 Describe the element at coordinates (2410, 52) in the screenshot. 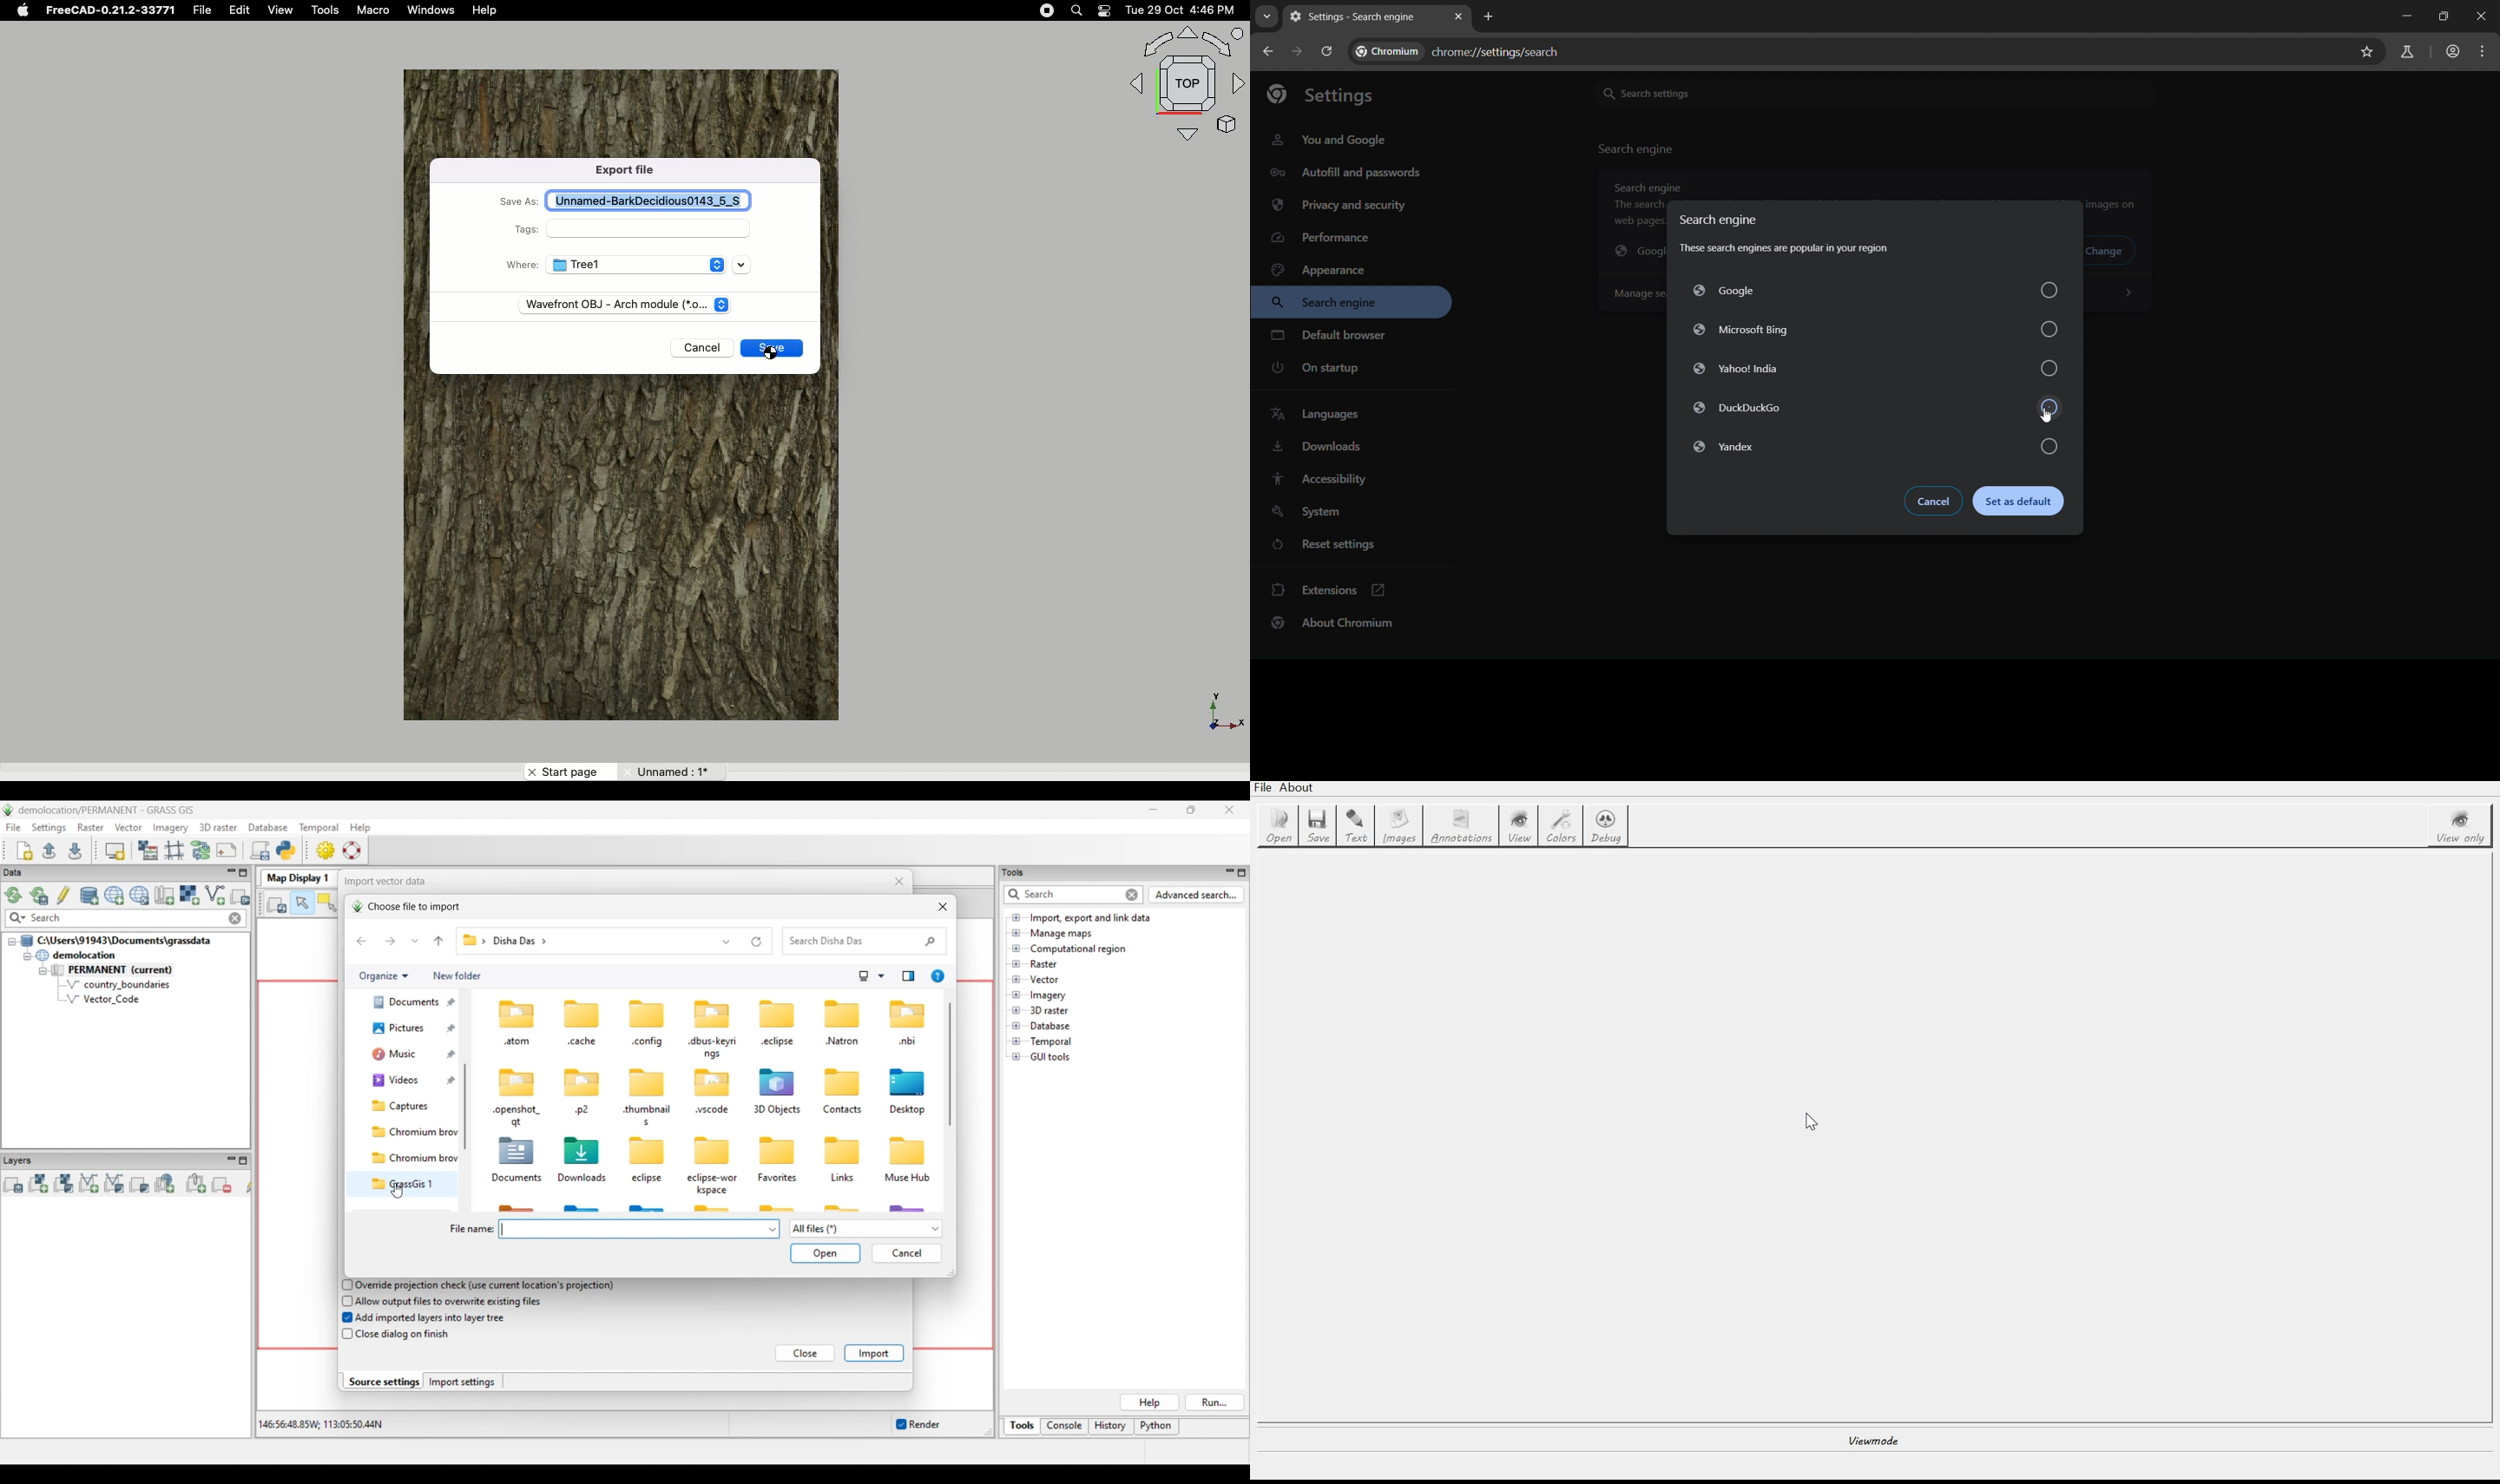

I see `search labs` at that location.